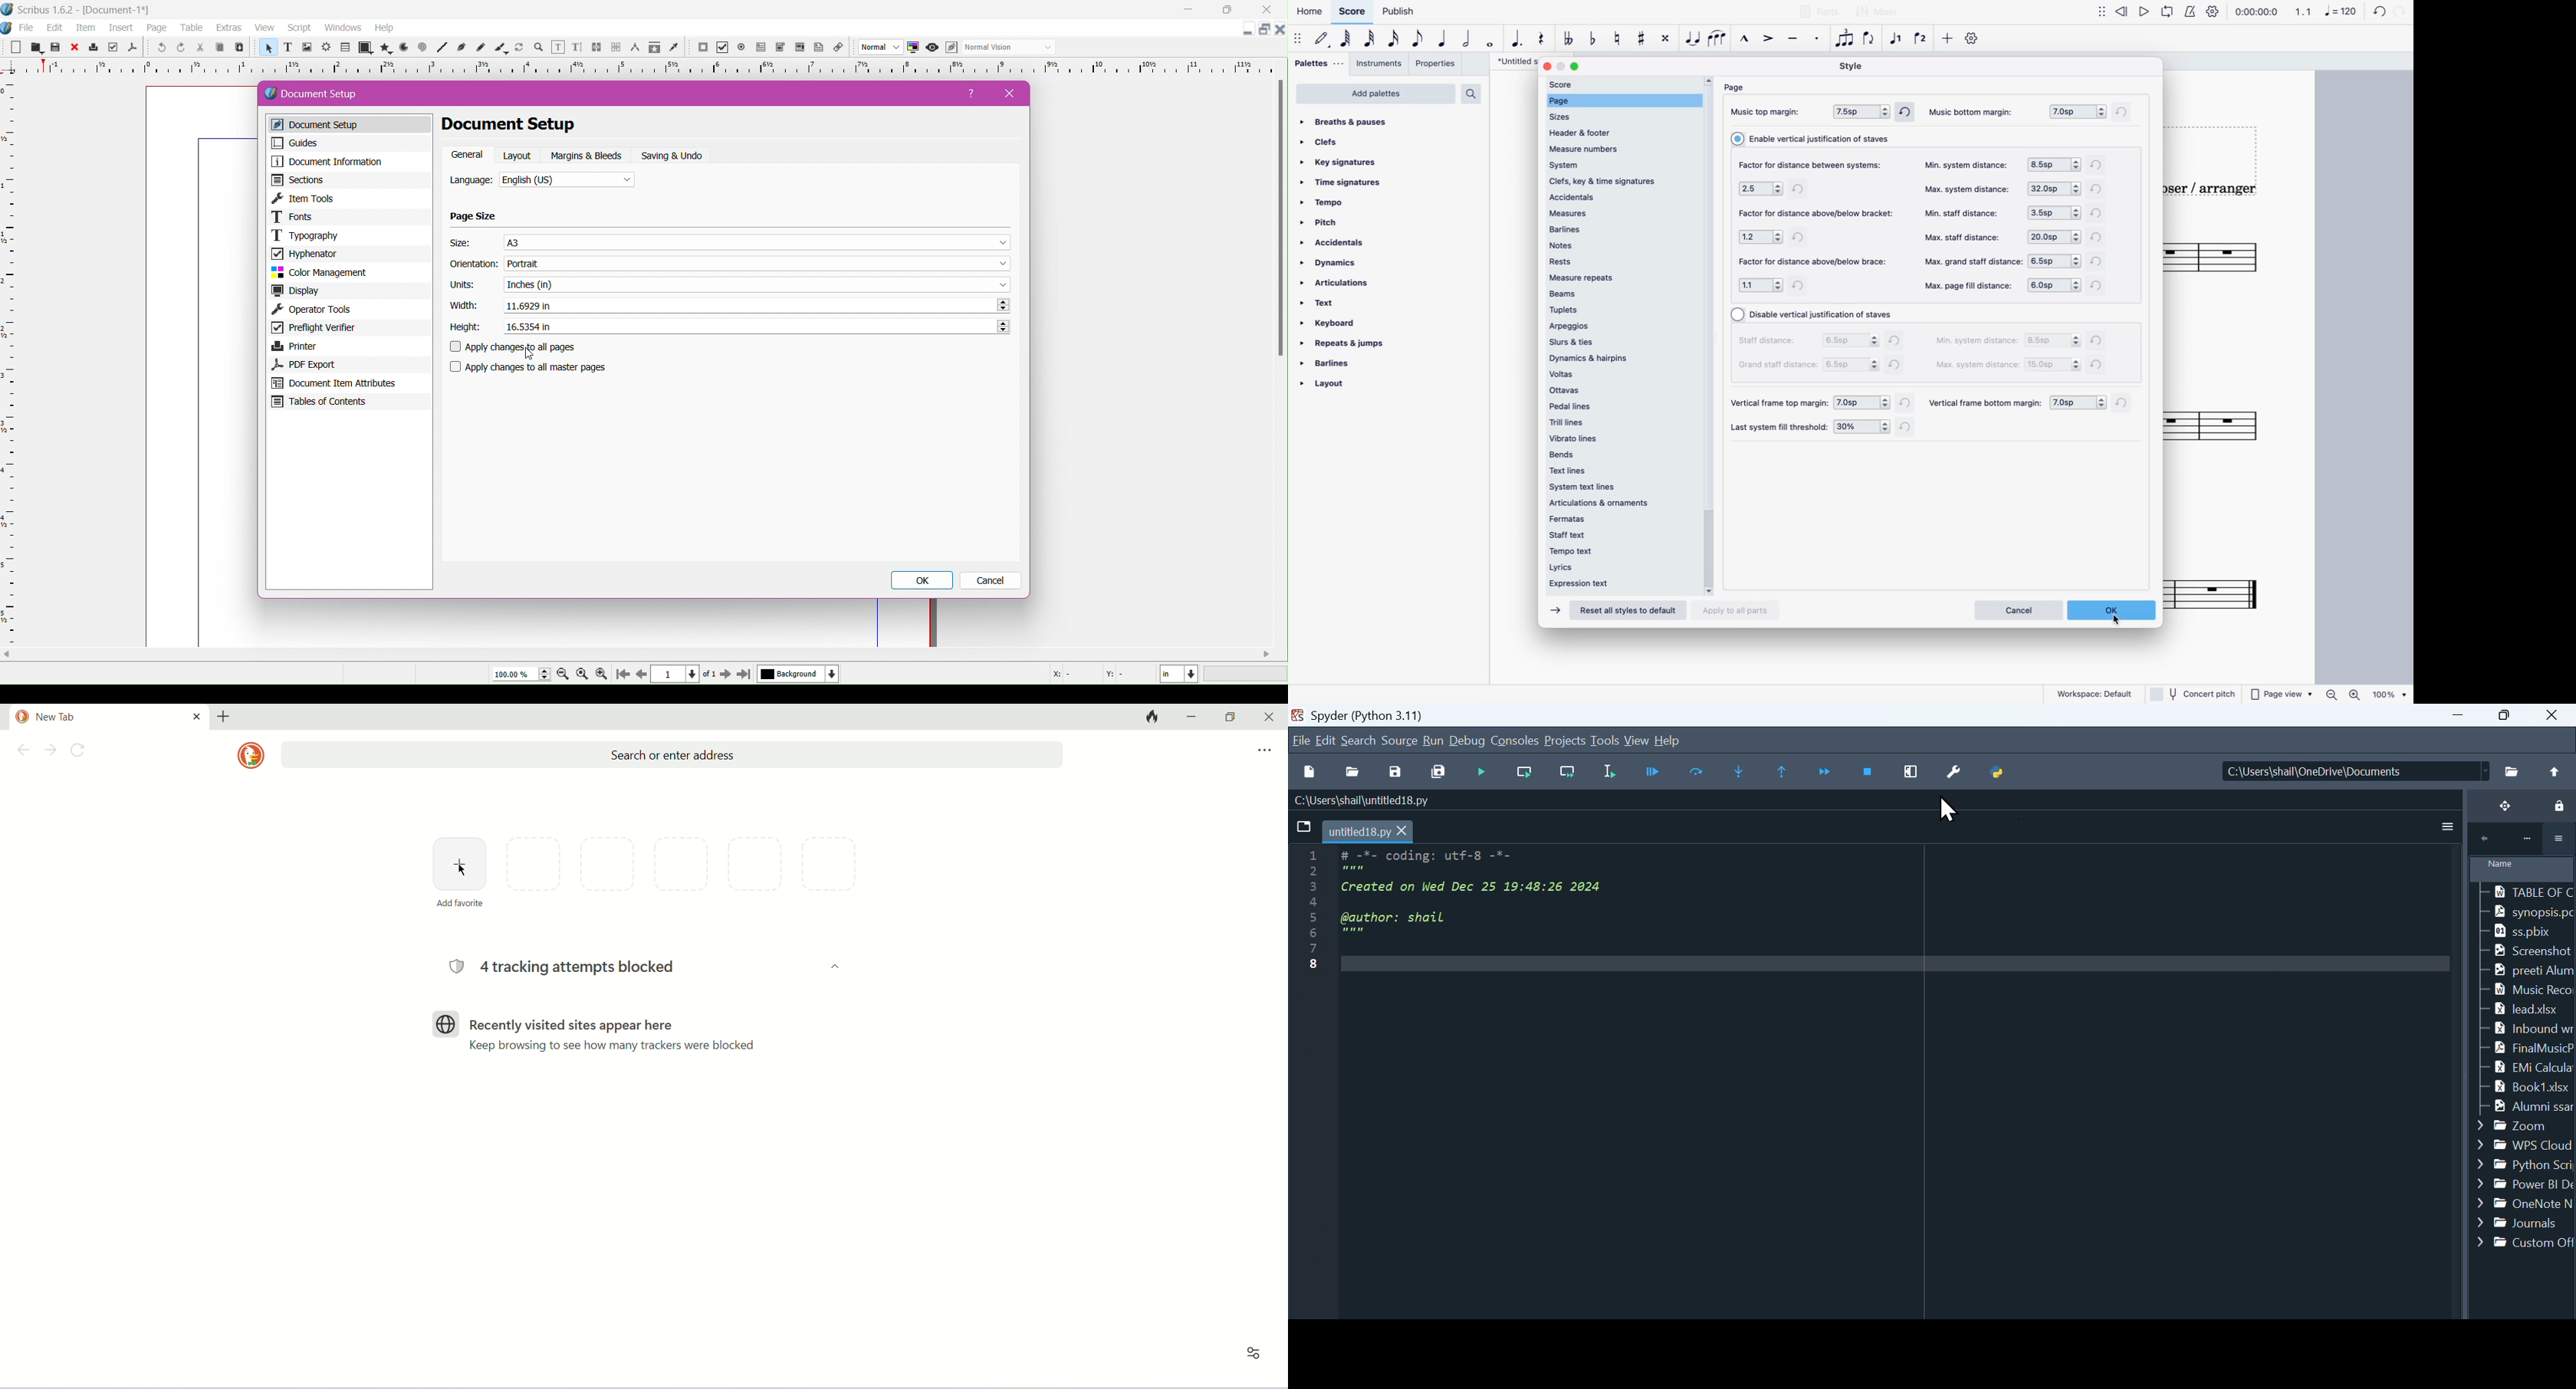 Image resolution: width=2576 pixels, height=1400 pixels. Describe the element at coordinates (324, 94) in the screenshot. I see `Document Setup` at that location.